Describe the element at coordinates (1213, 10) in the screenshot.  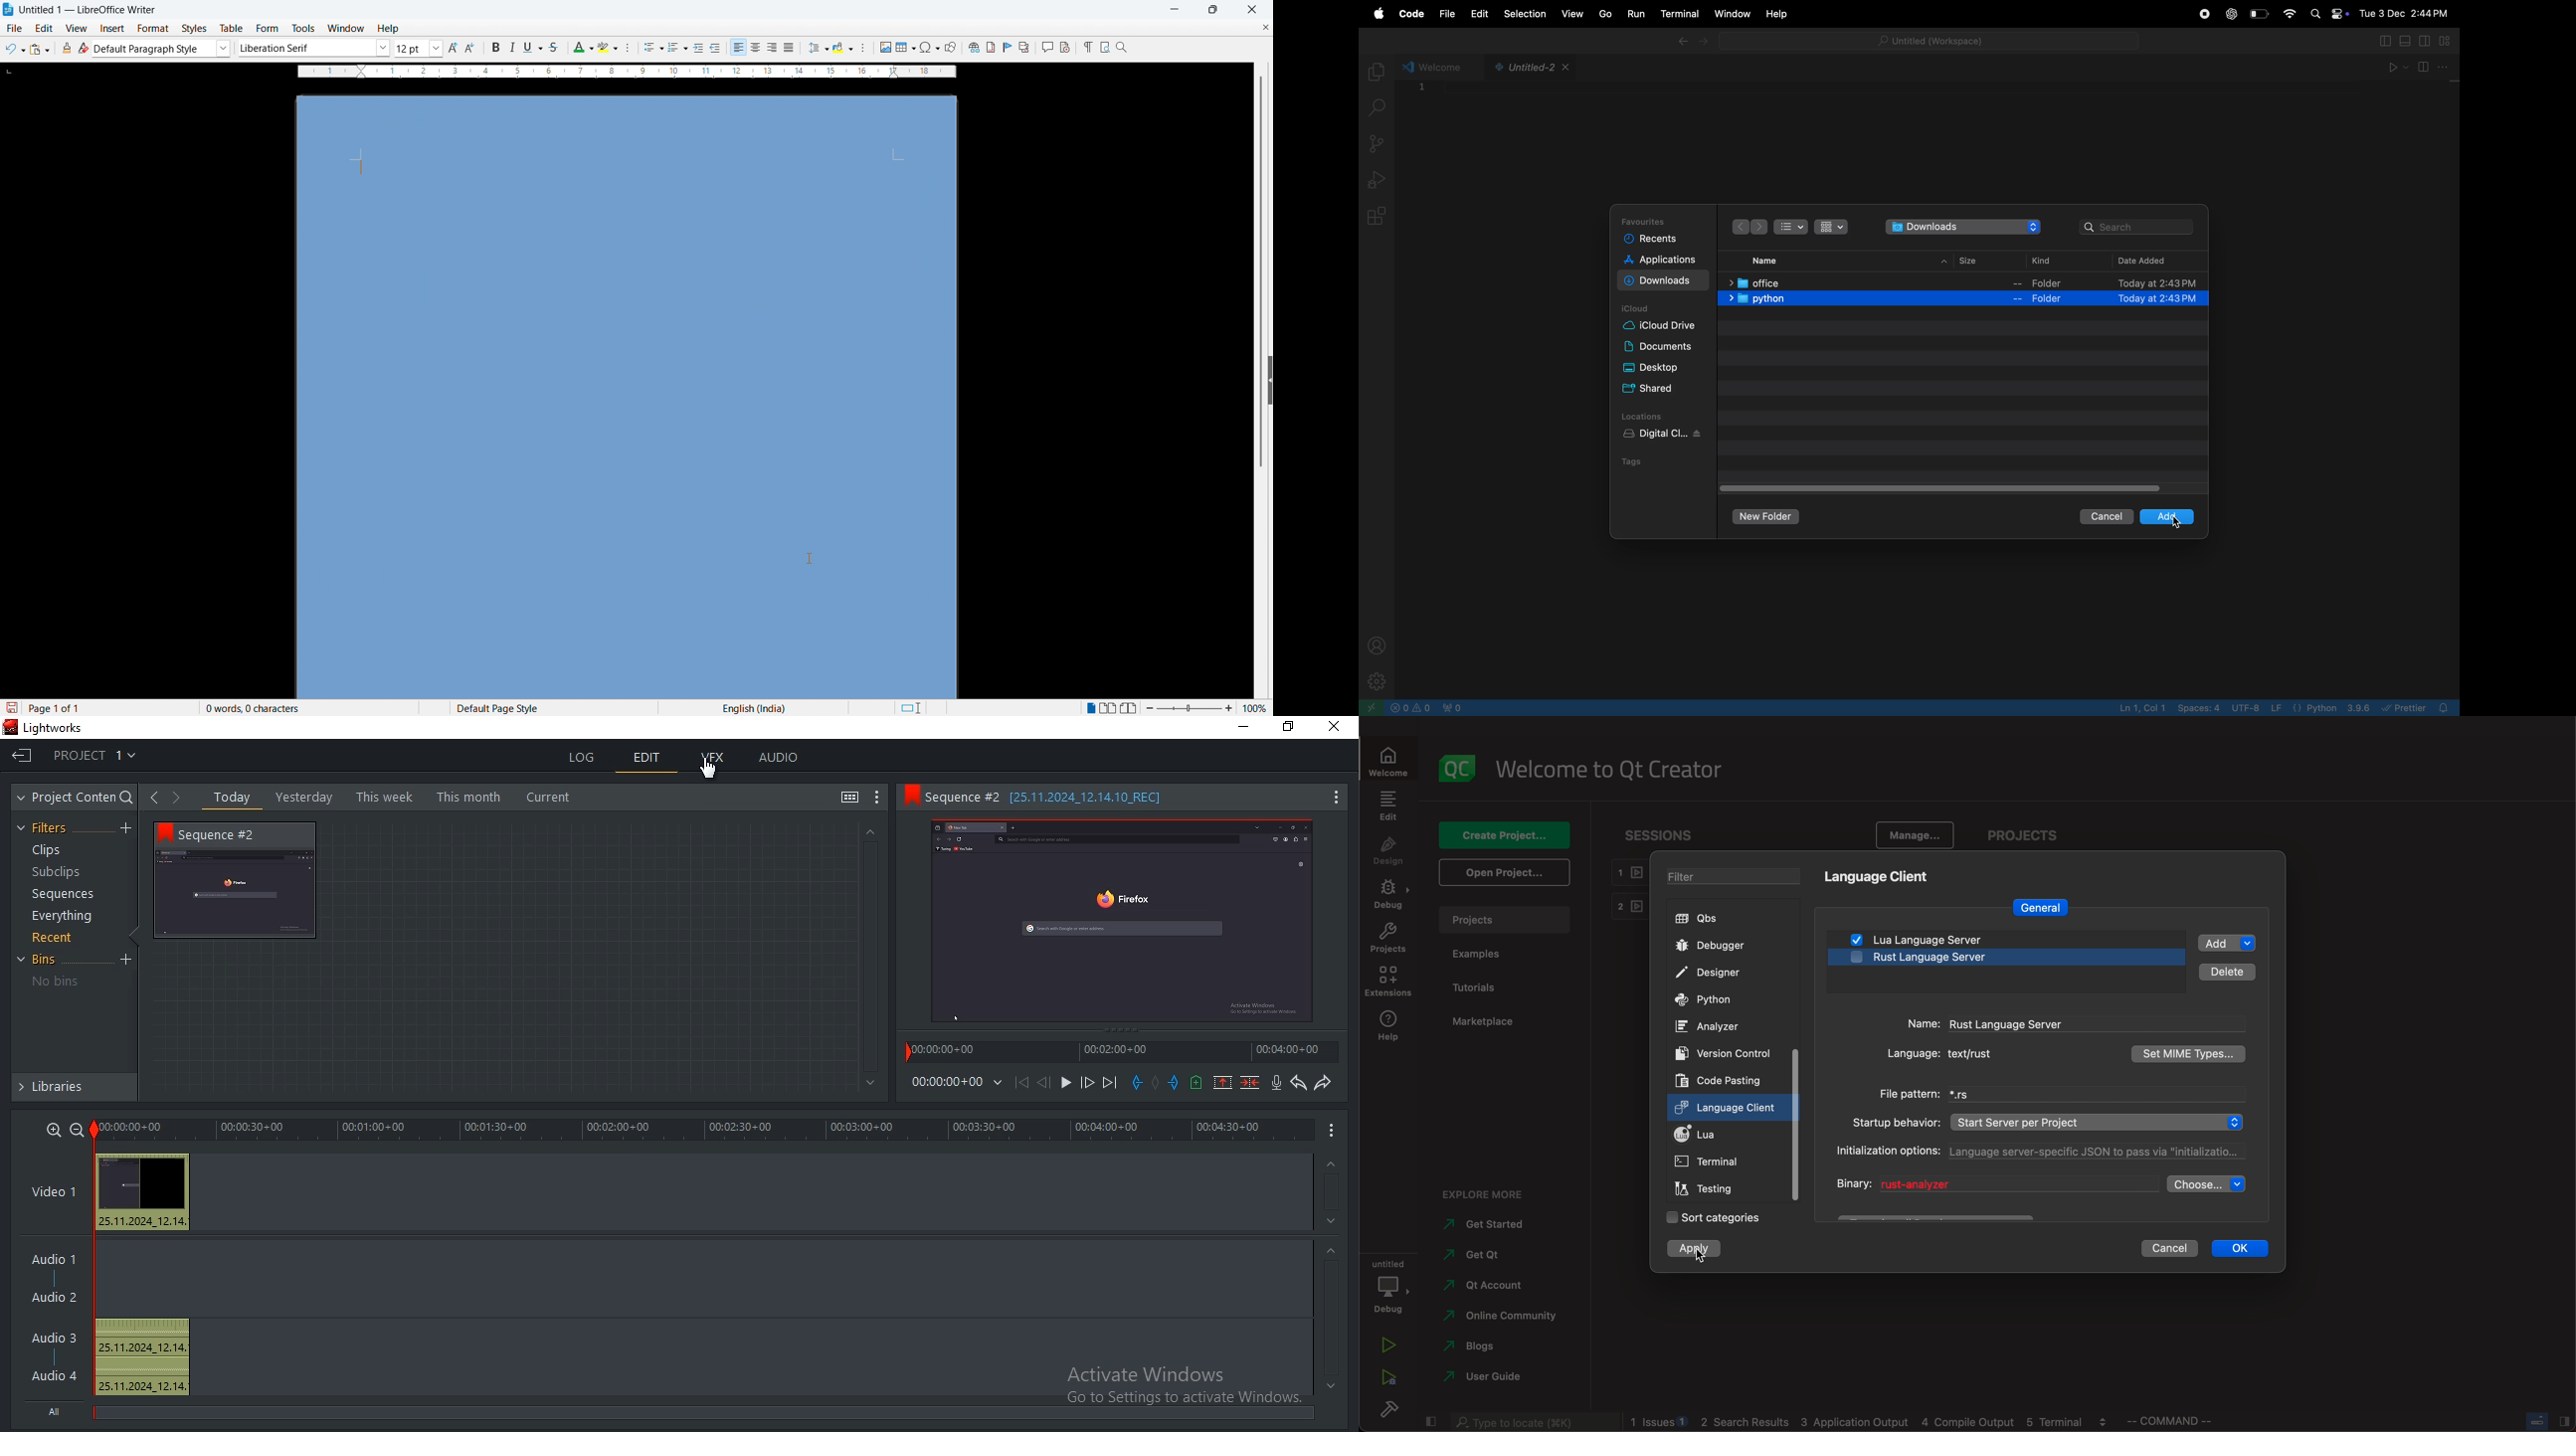
I see `Maximise ` at that location.